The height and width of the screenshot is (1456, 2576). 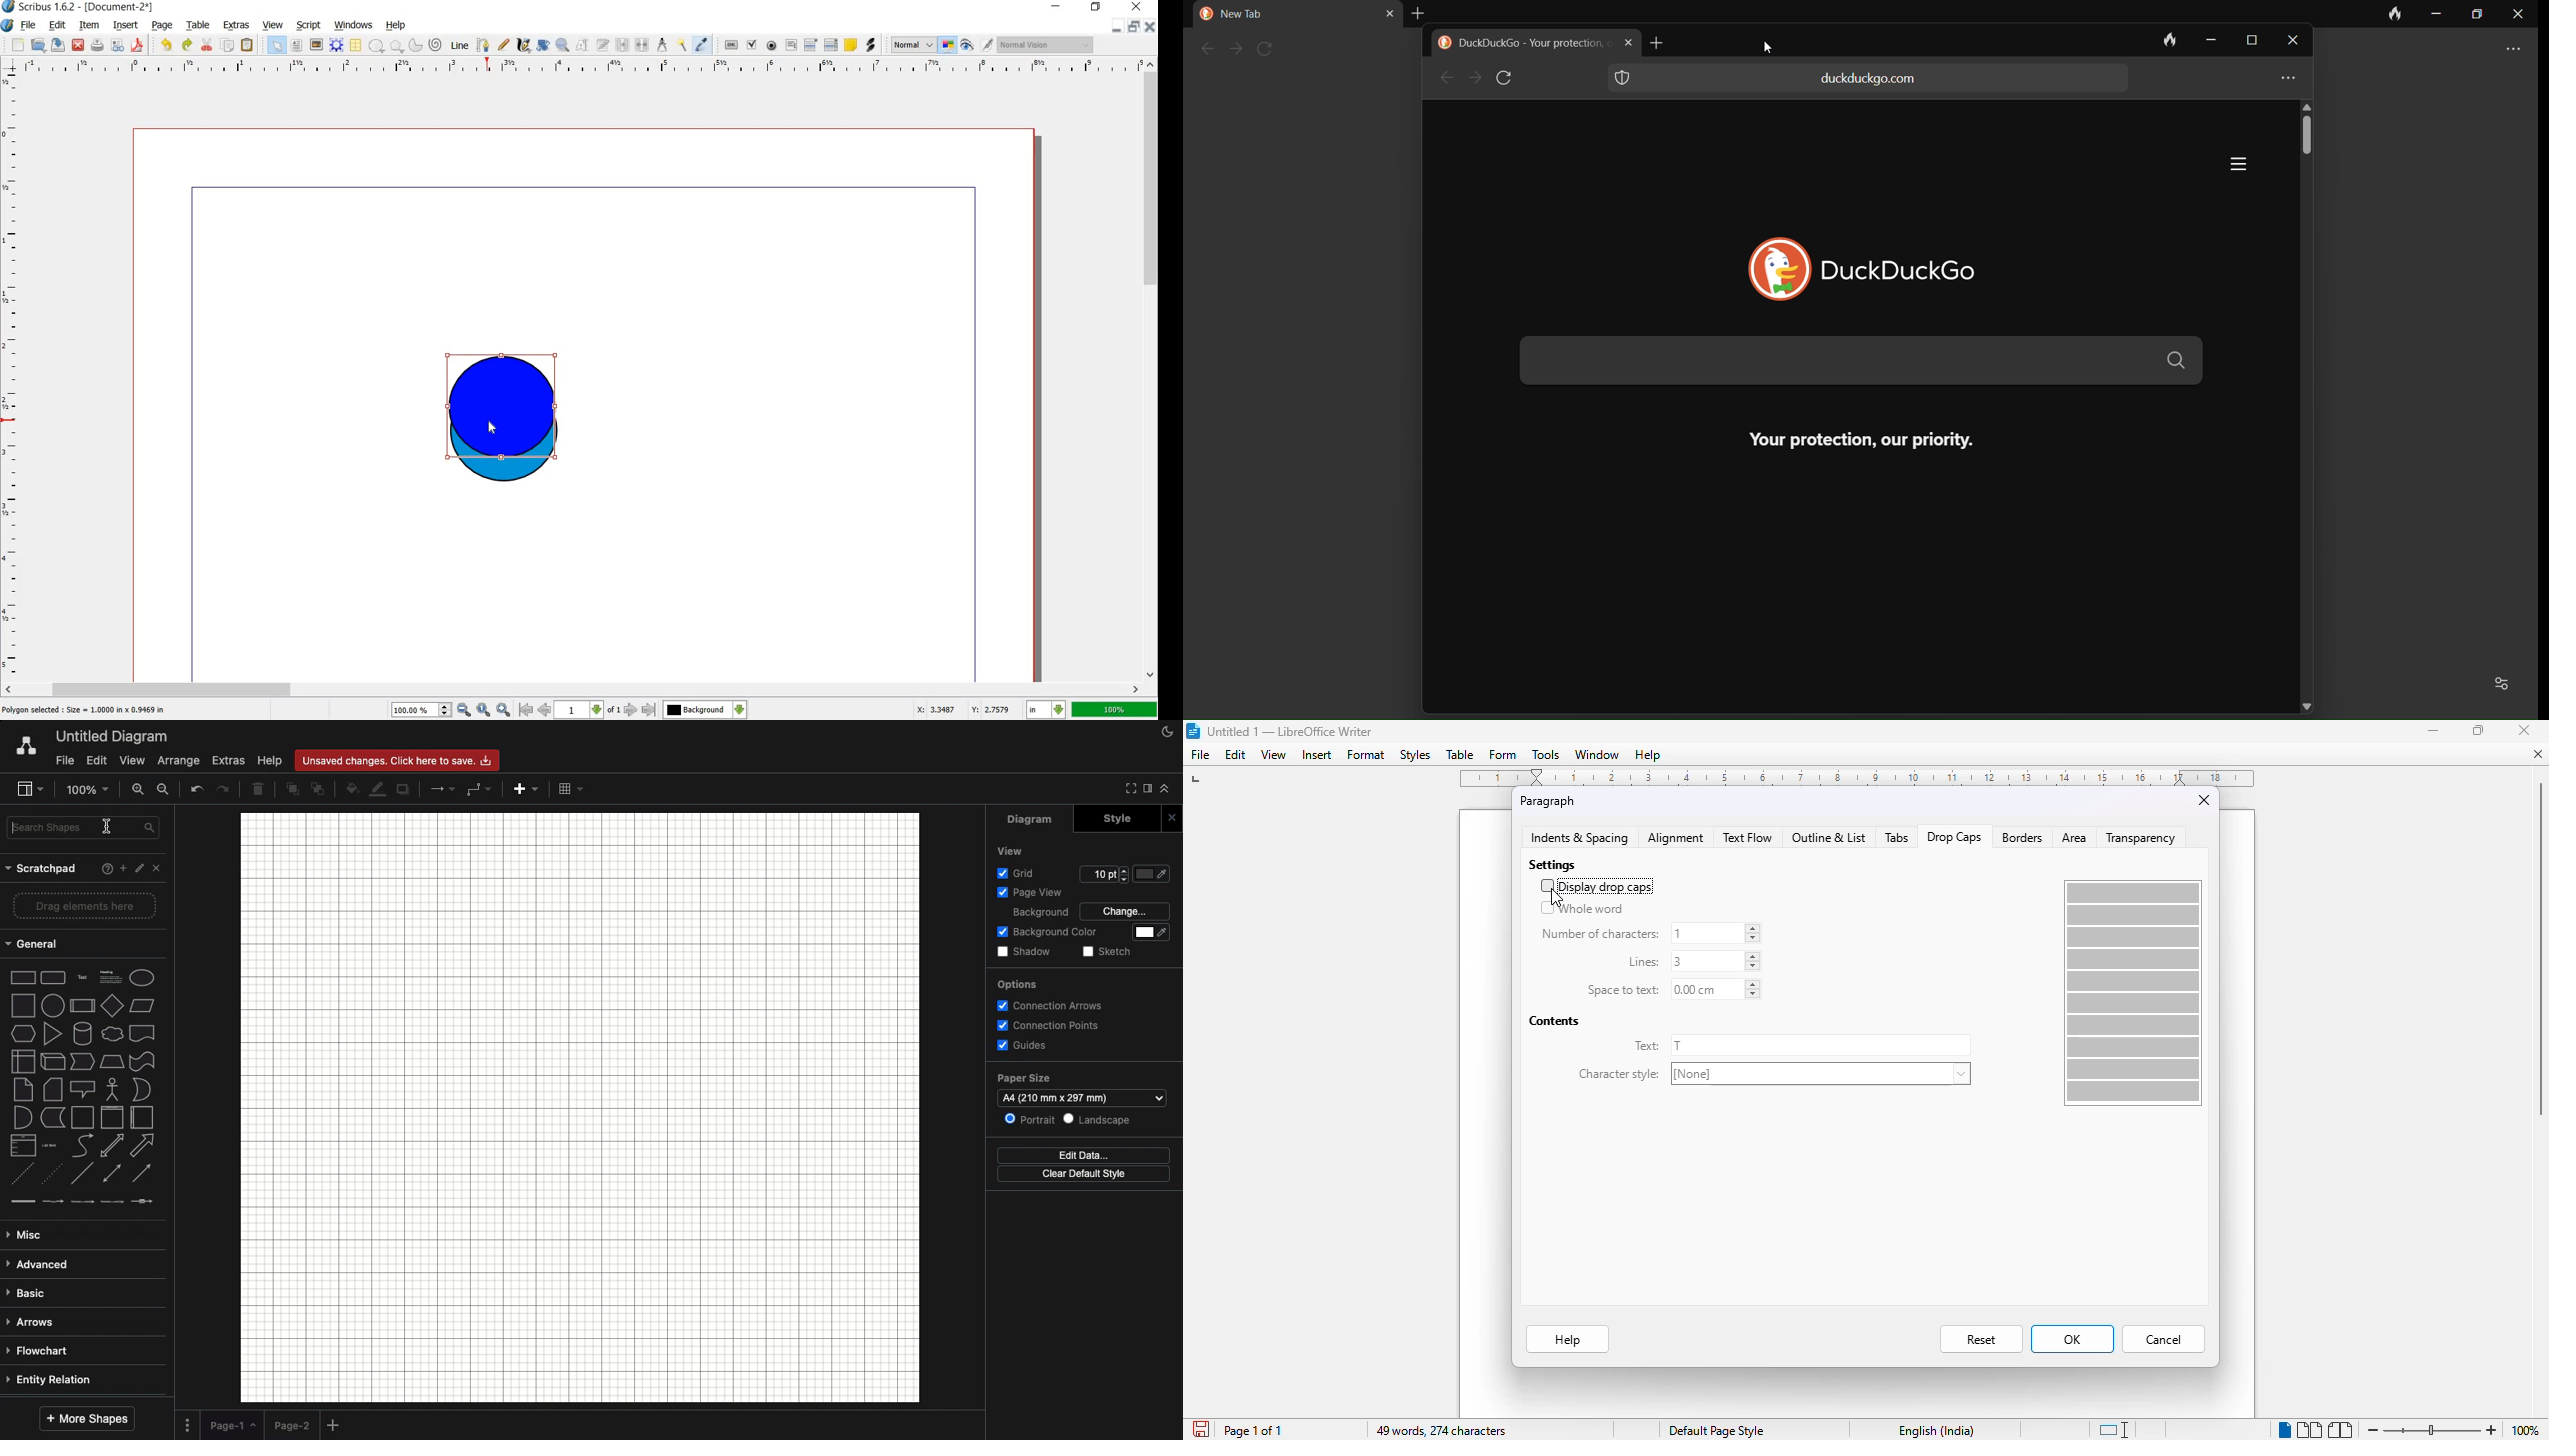 What do you see at coordinates (1200, 754) in the screenshot?
I see `file` at bounding box center [1200, 754].